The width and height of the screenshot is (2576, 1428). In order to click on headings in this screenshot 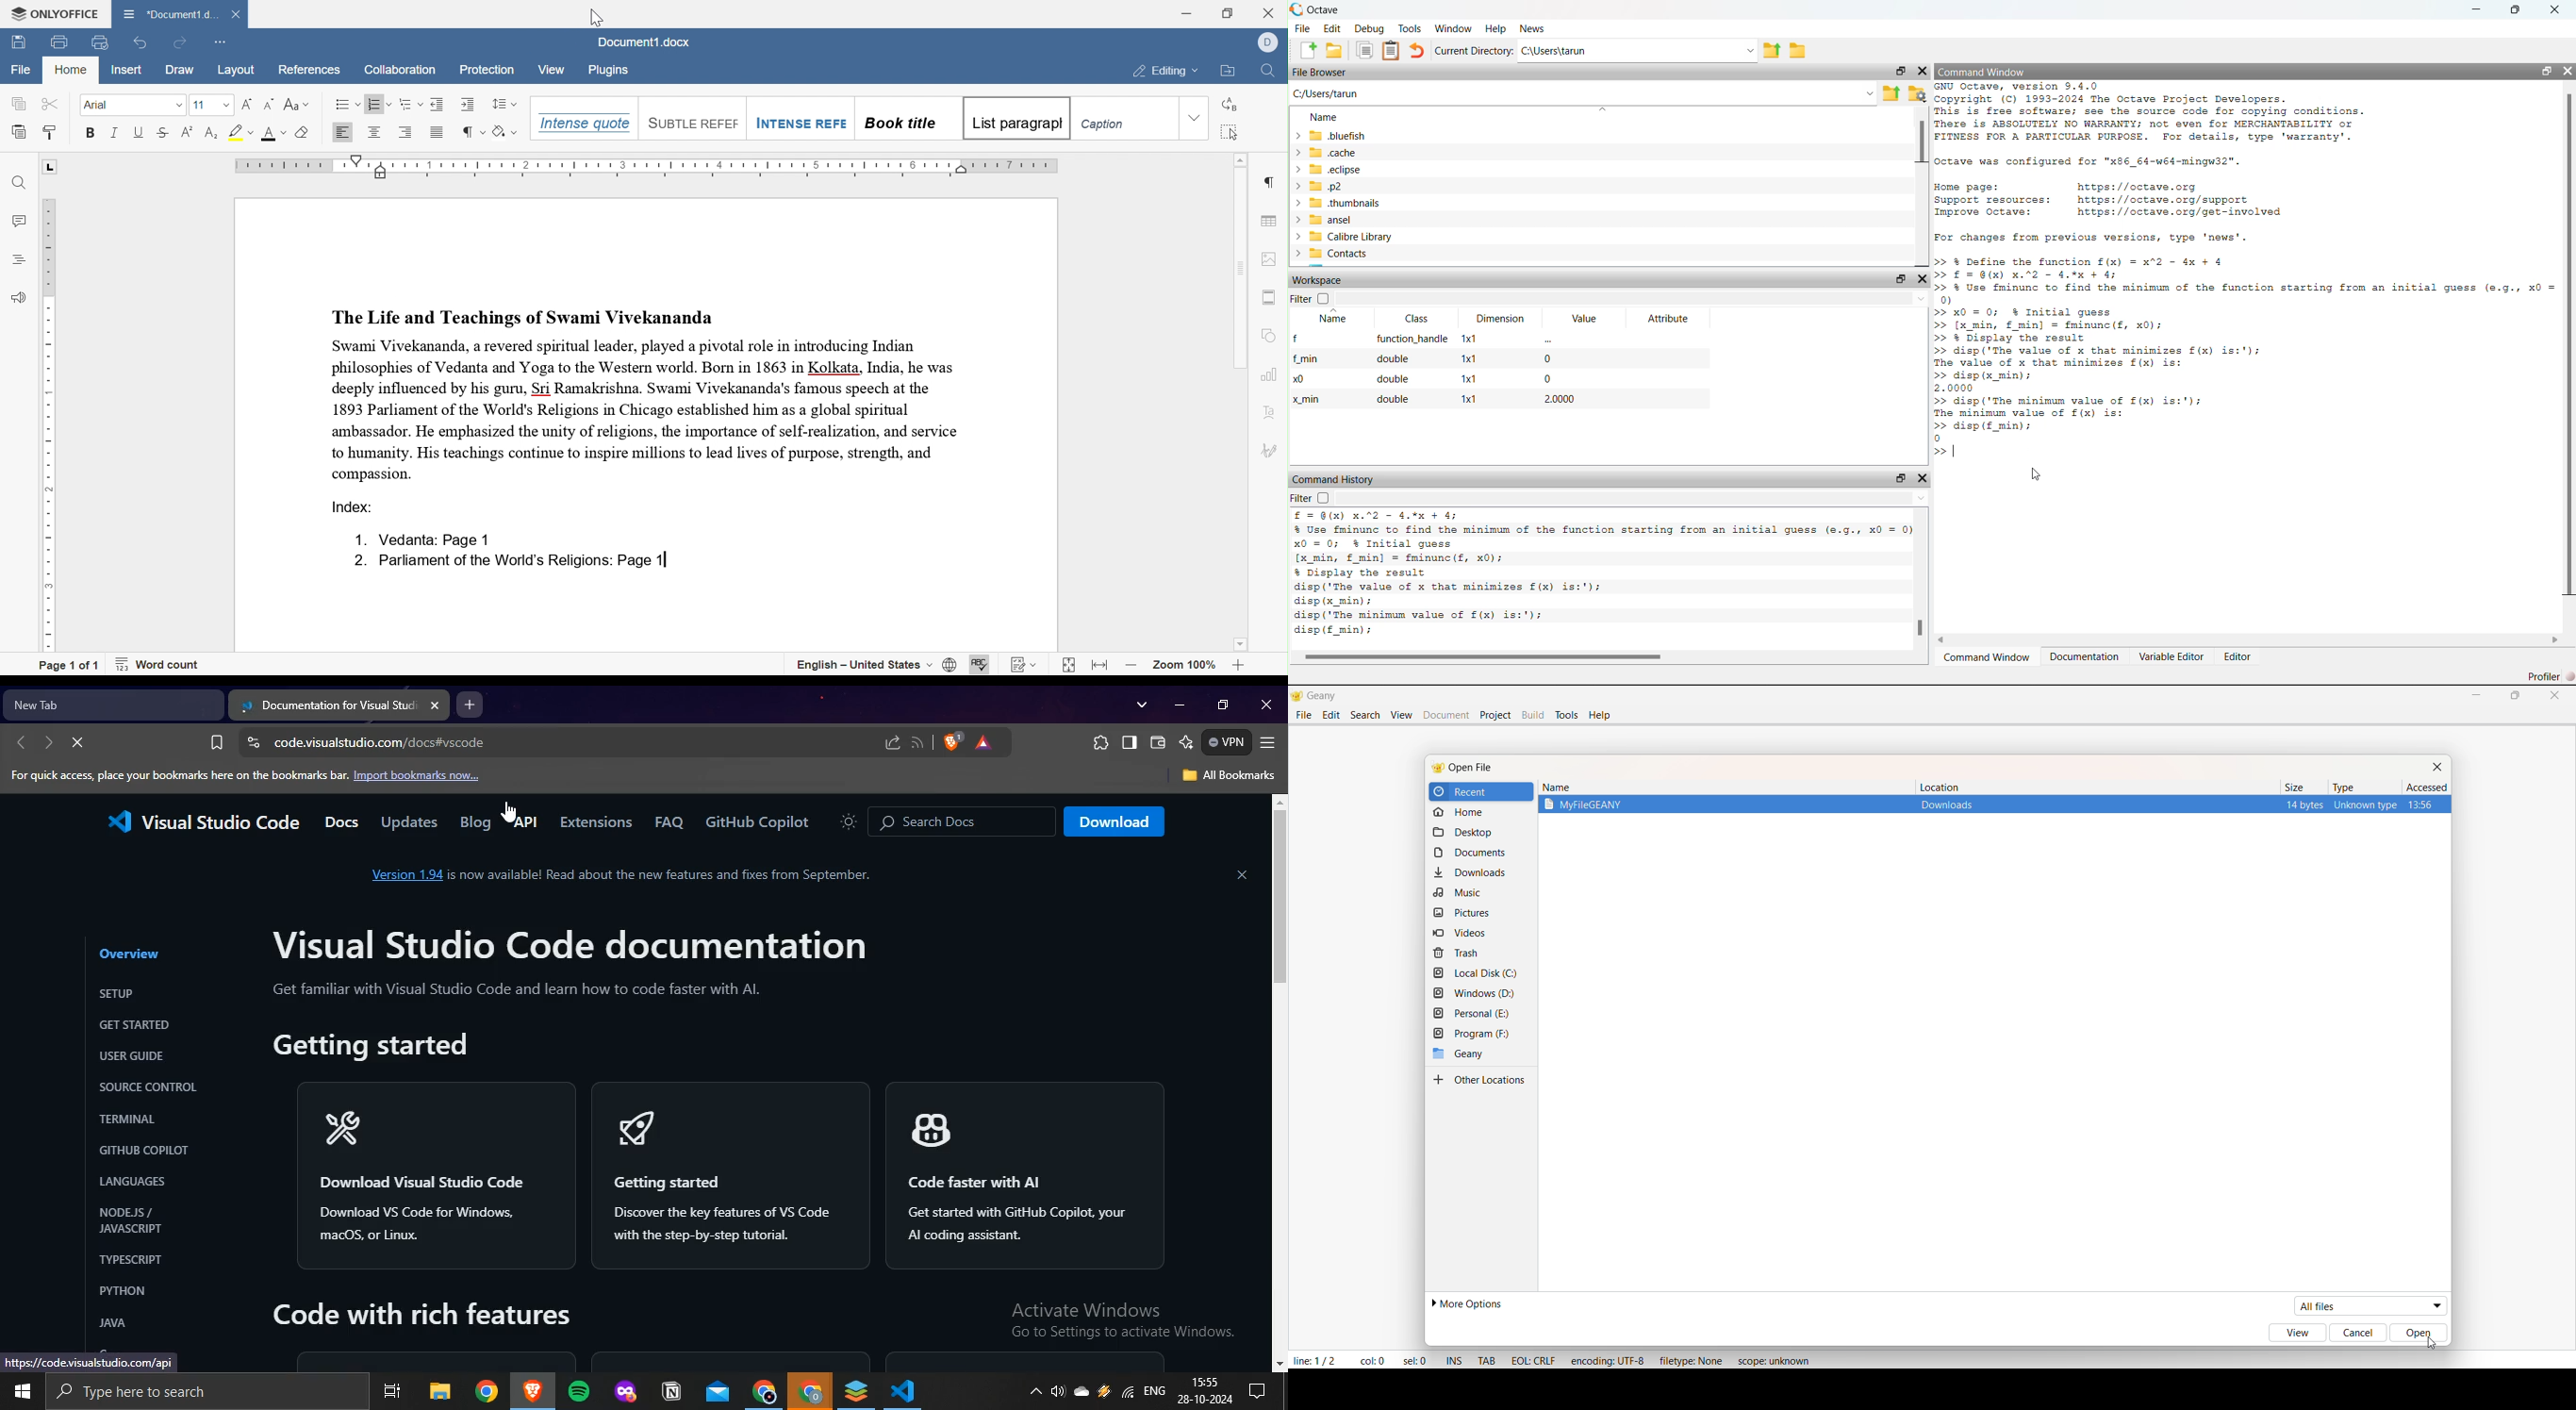, I will do `click(21, 259)`.